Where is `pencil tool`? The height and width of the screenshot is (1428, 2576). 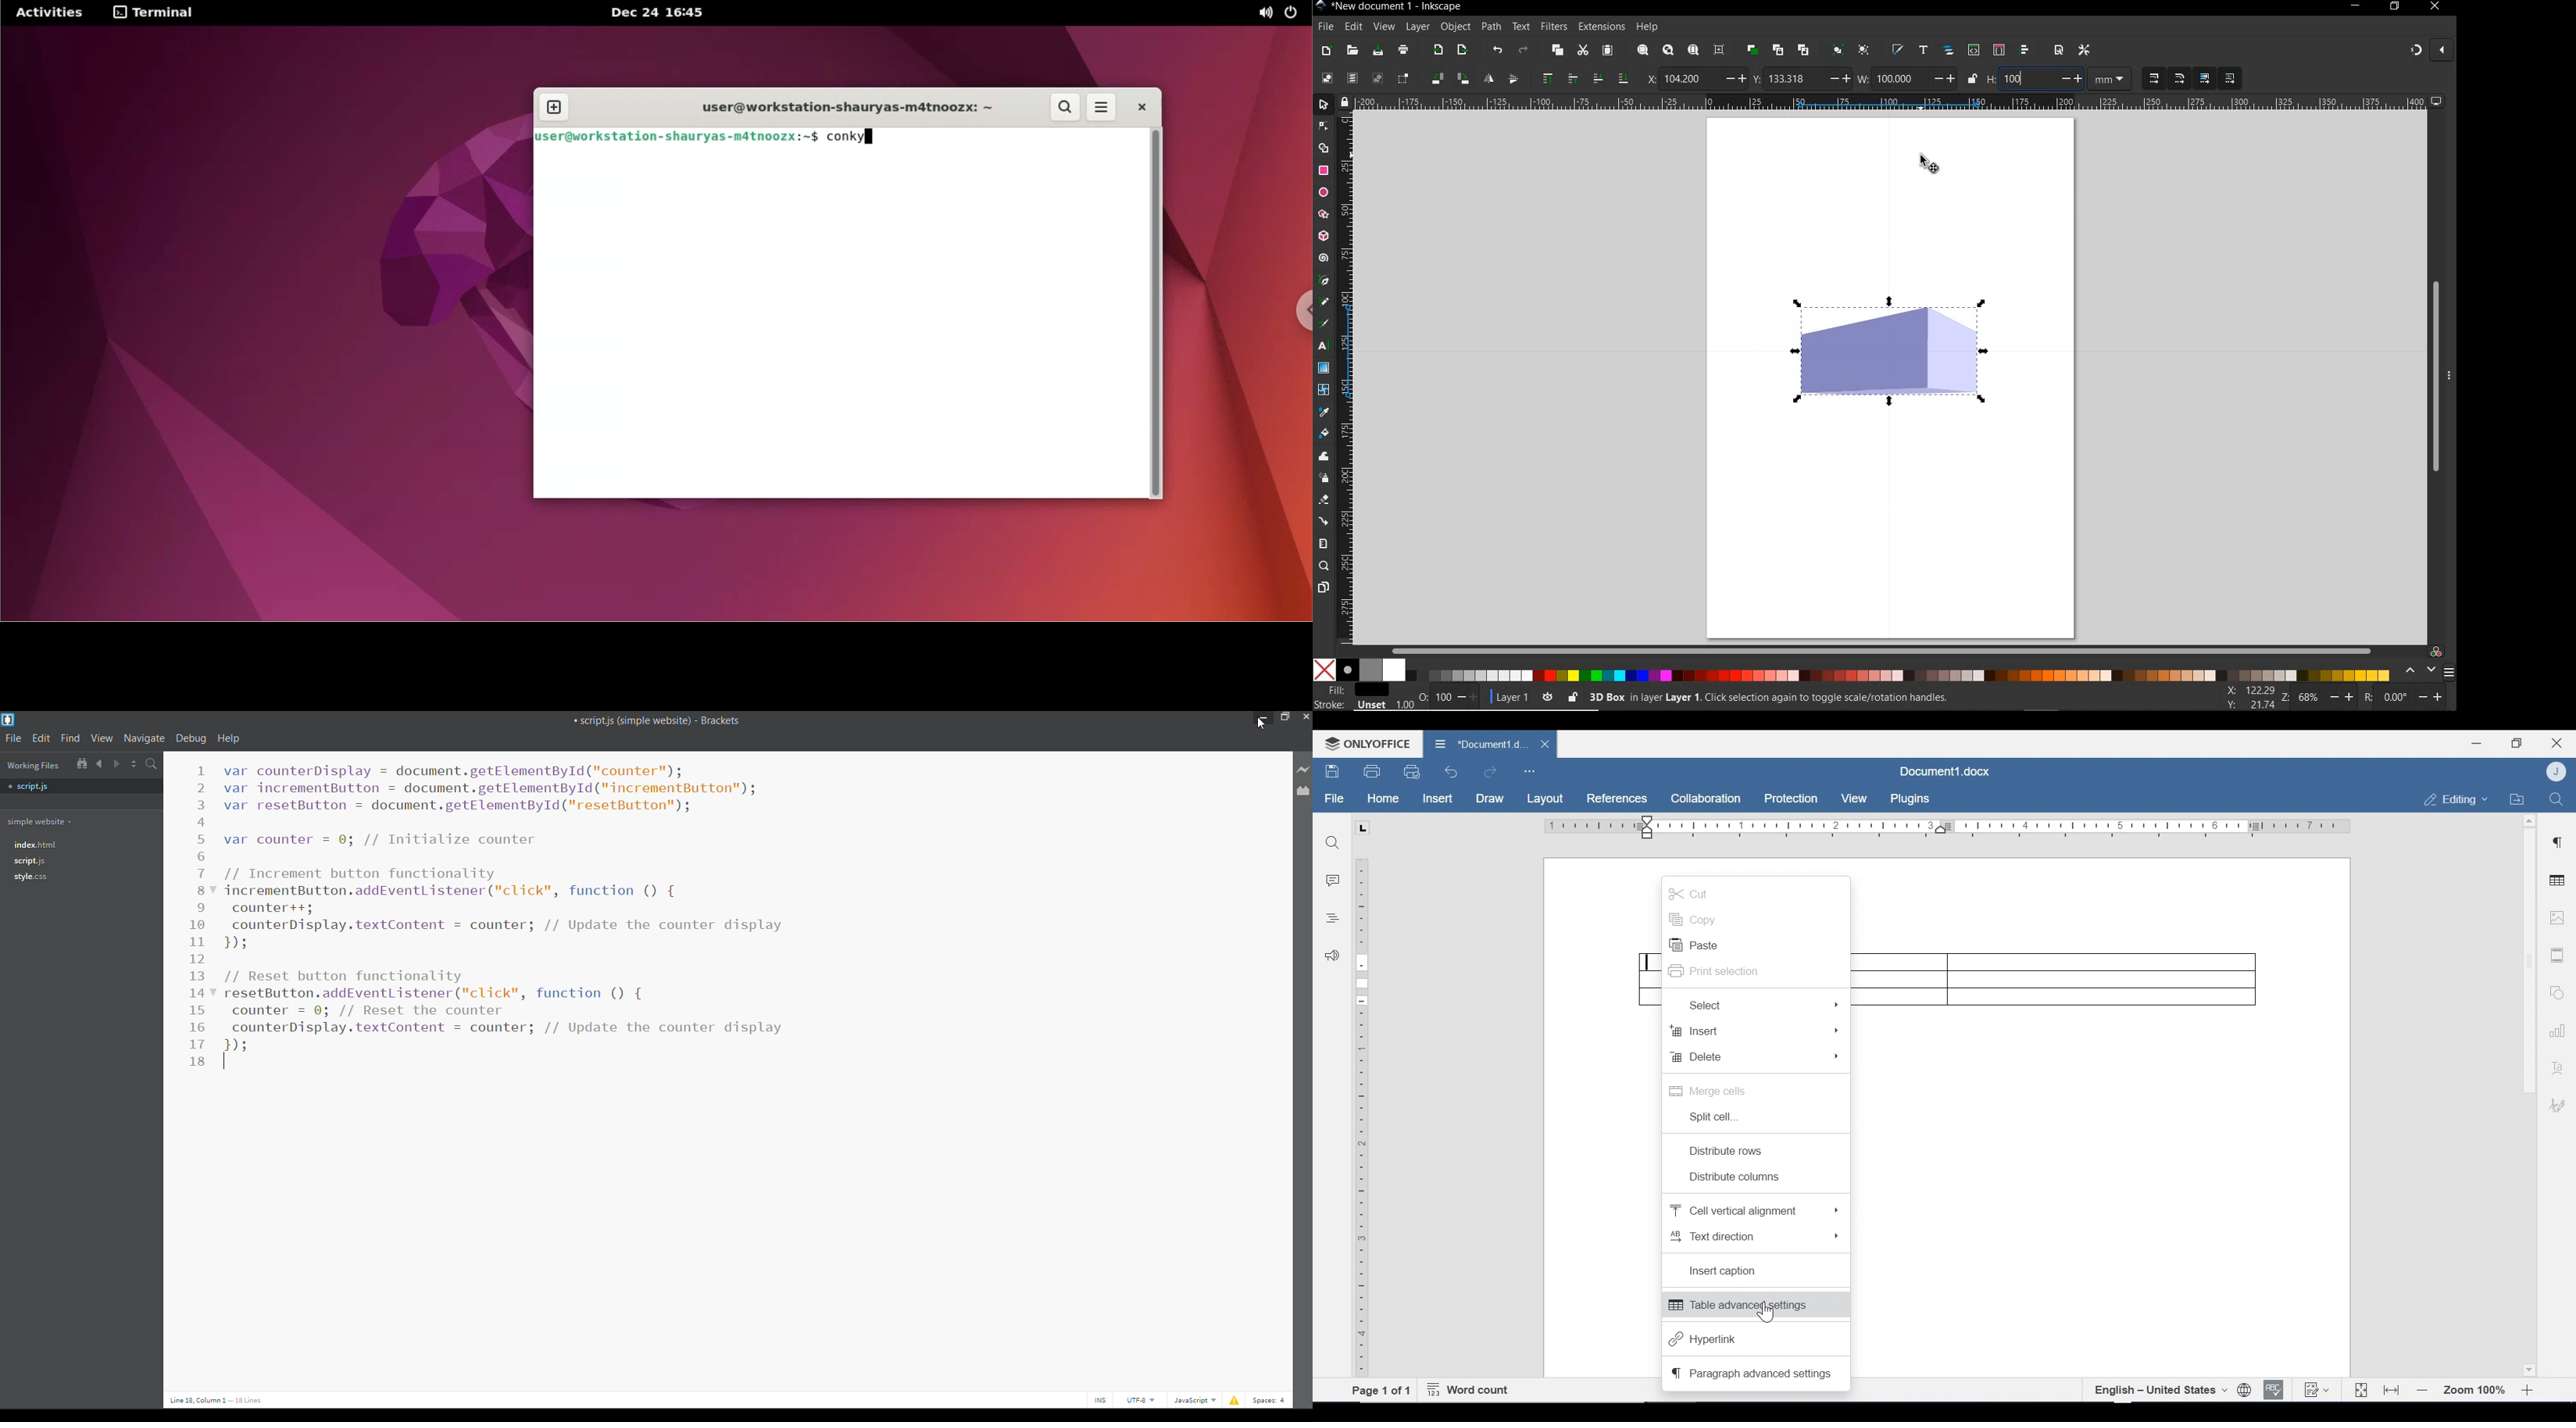 pencil tool is located at coordinates (1321, 302).